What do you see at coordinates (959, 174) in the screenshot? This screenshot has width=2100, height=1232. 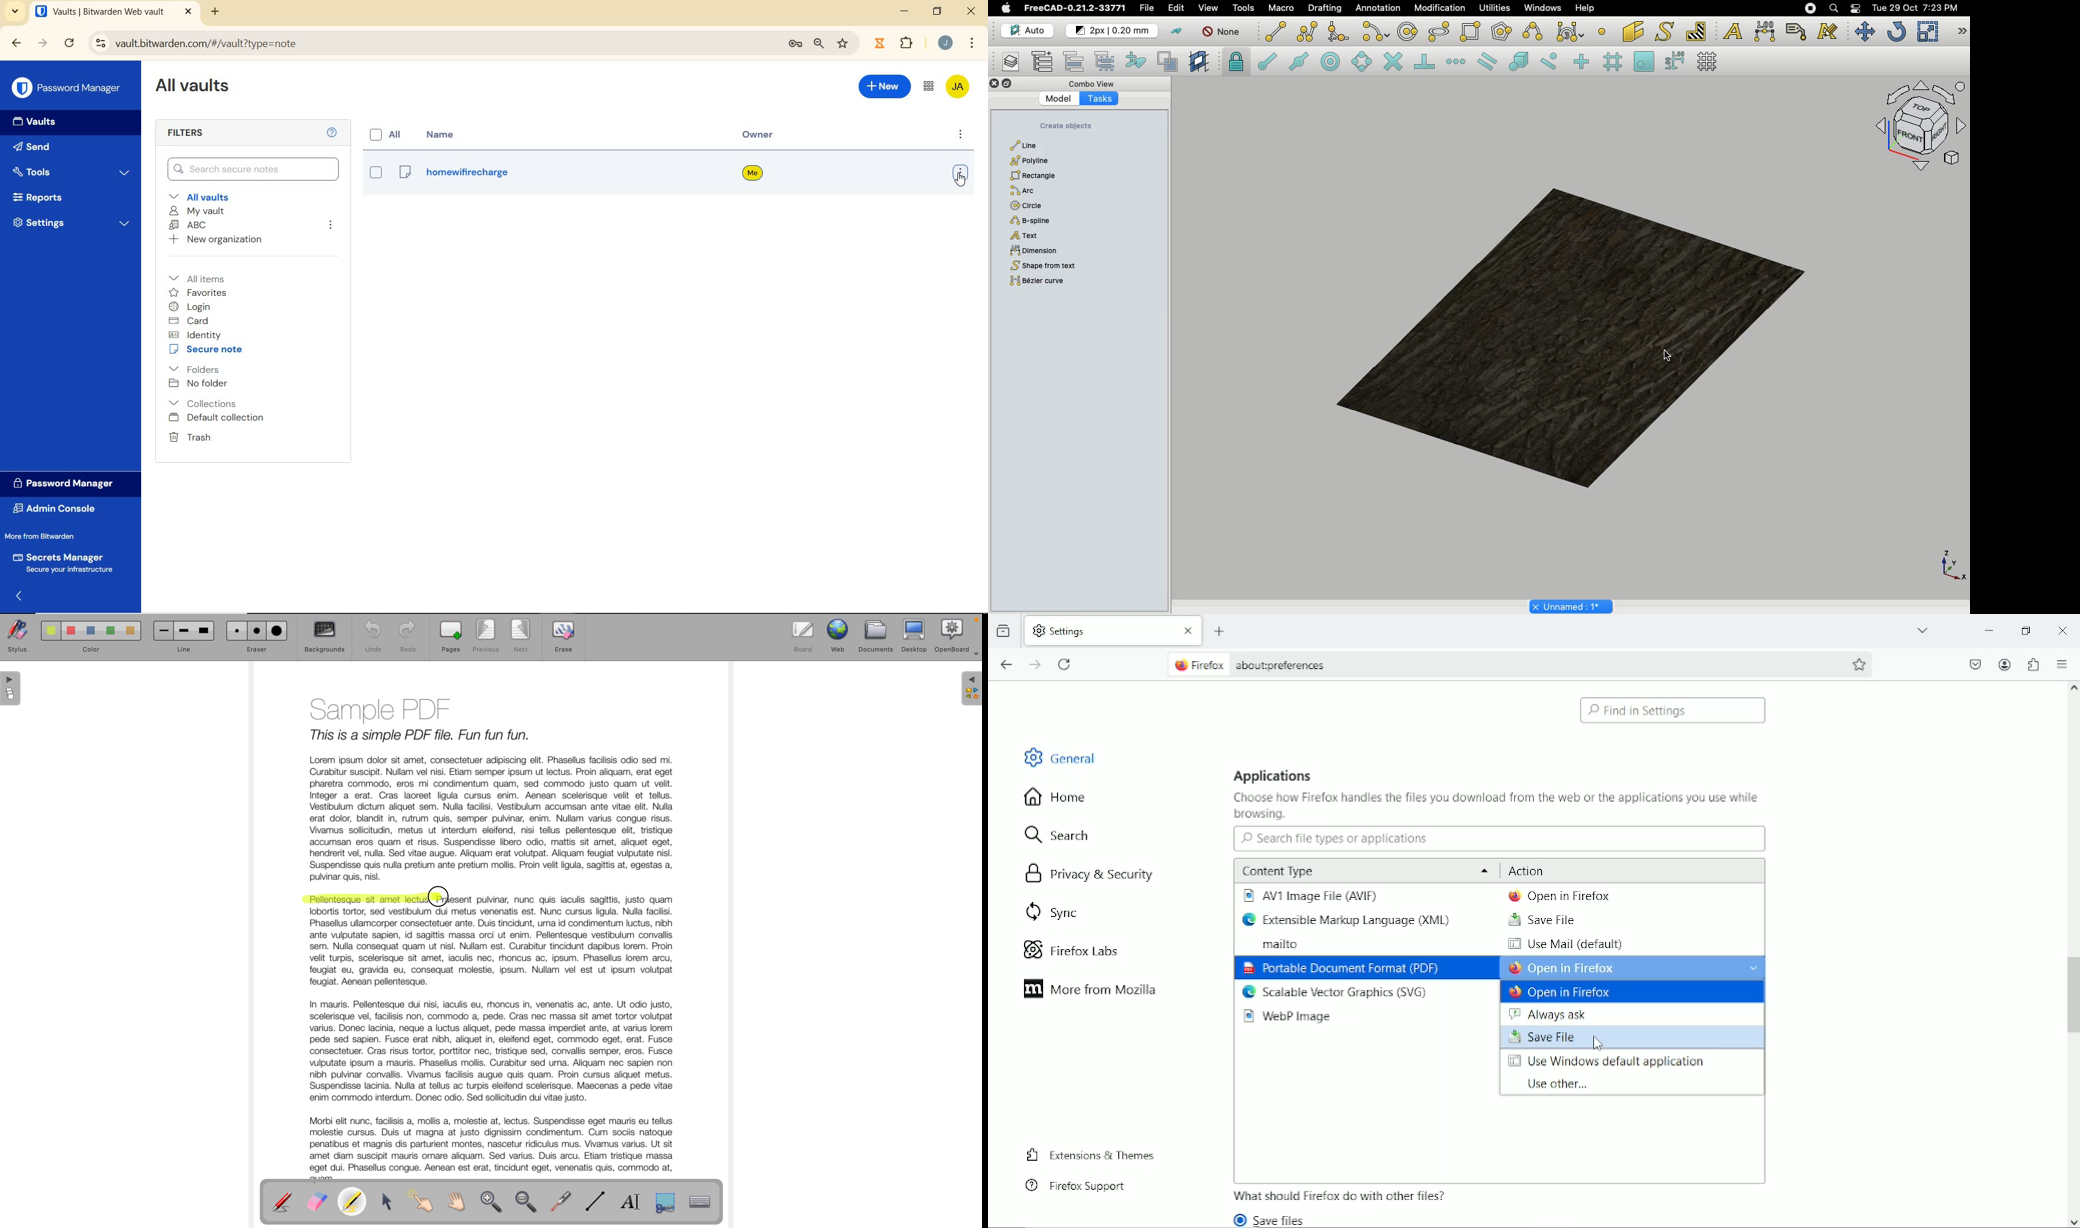 I see `more options` at bounding box center [959, 174].